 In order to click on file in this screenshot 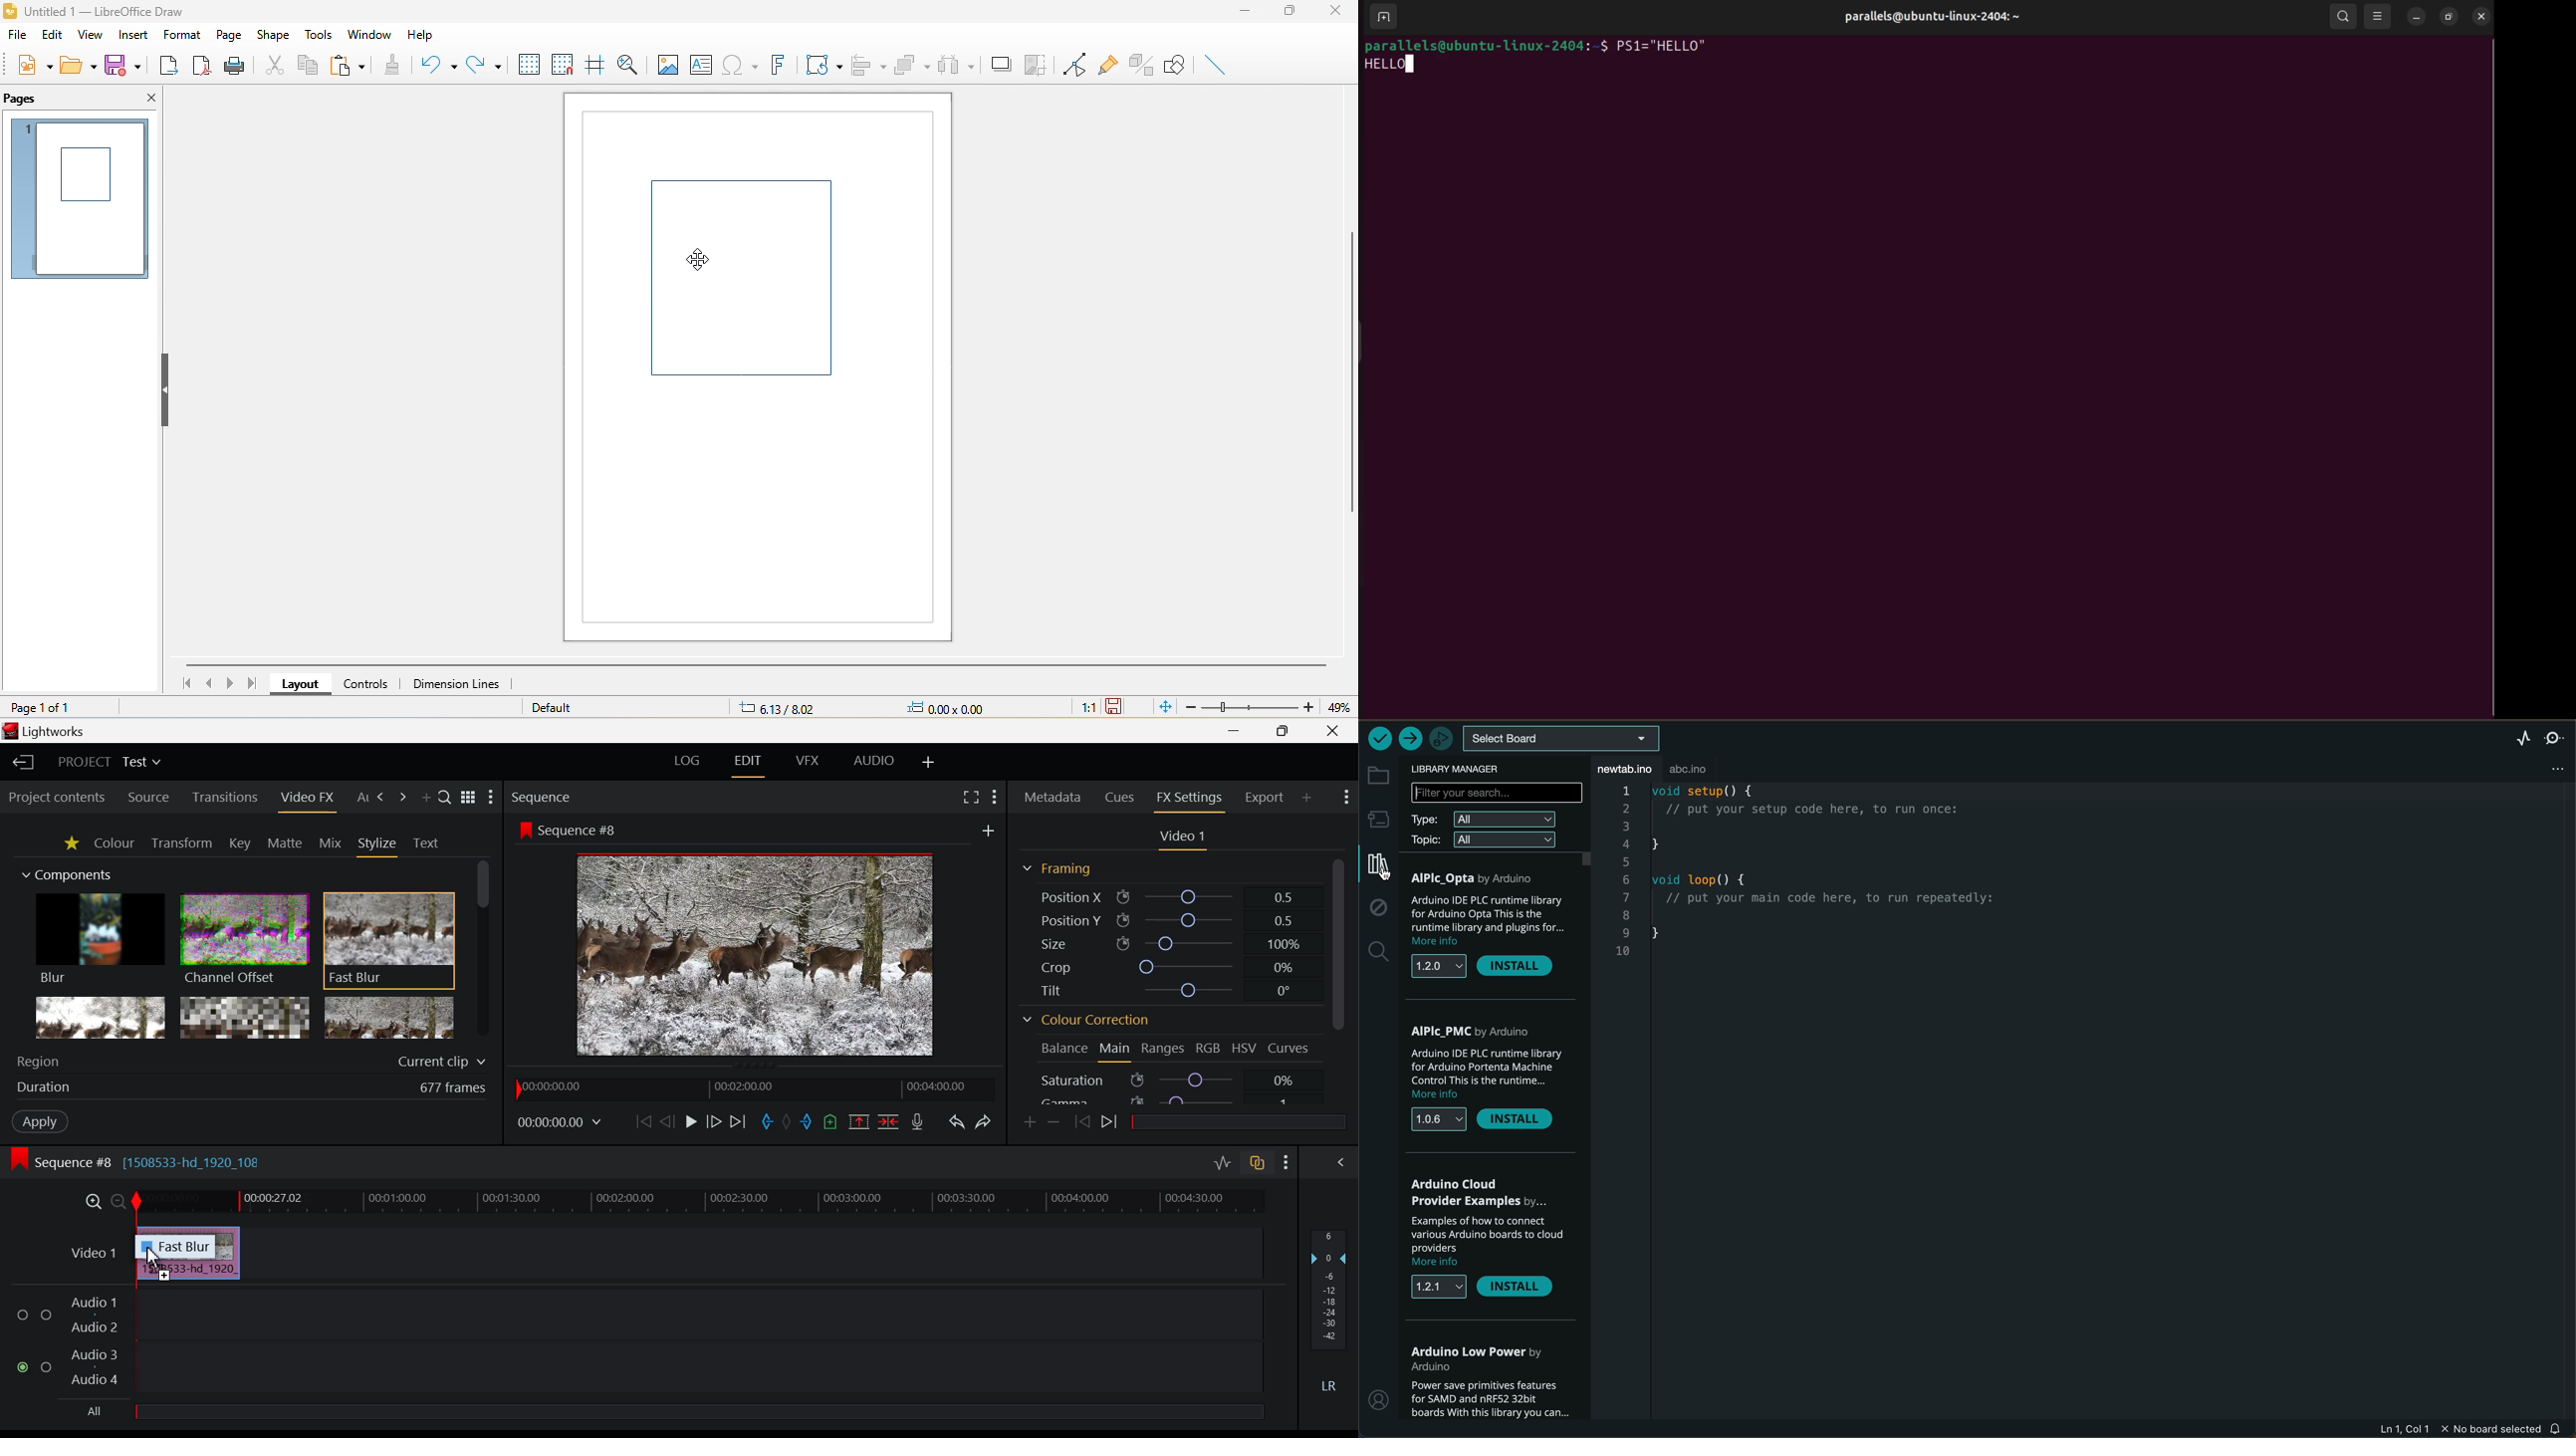, I will do `click(17, 39)`.